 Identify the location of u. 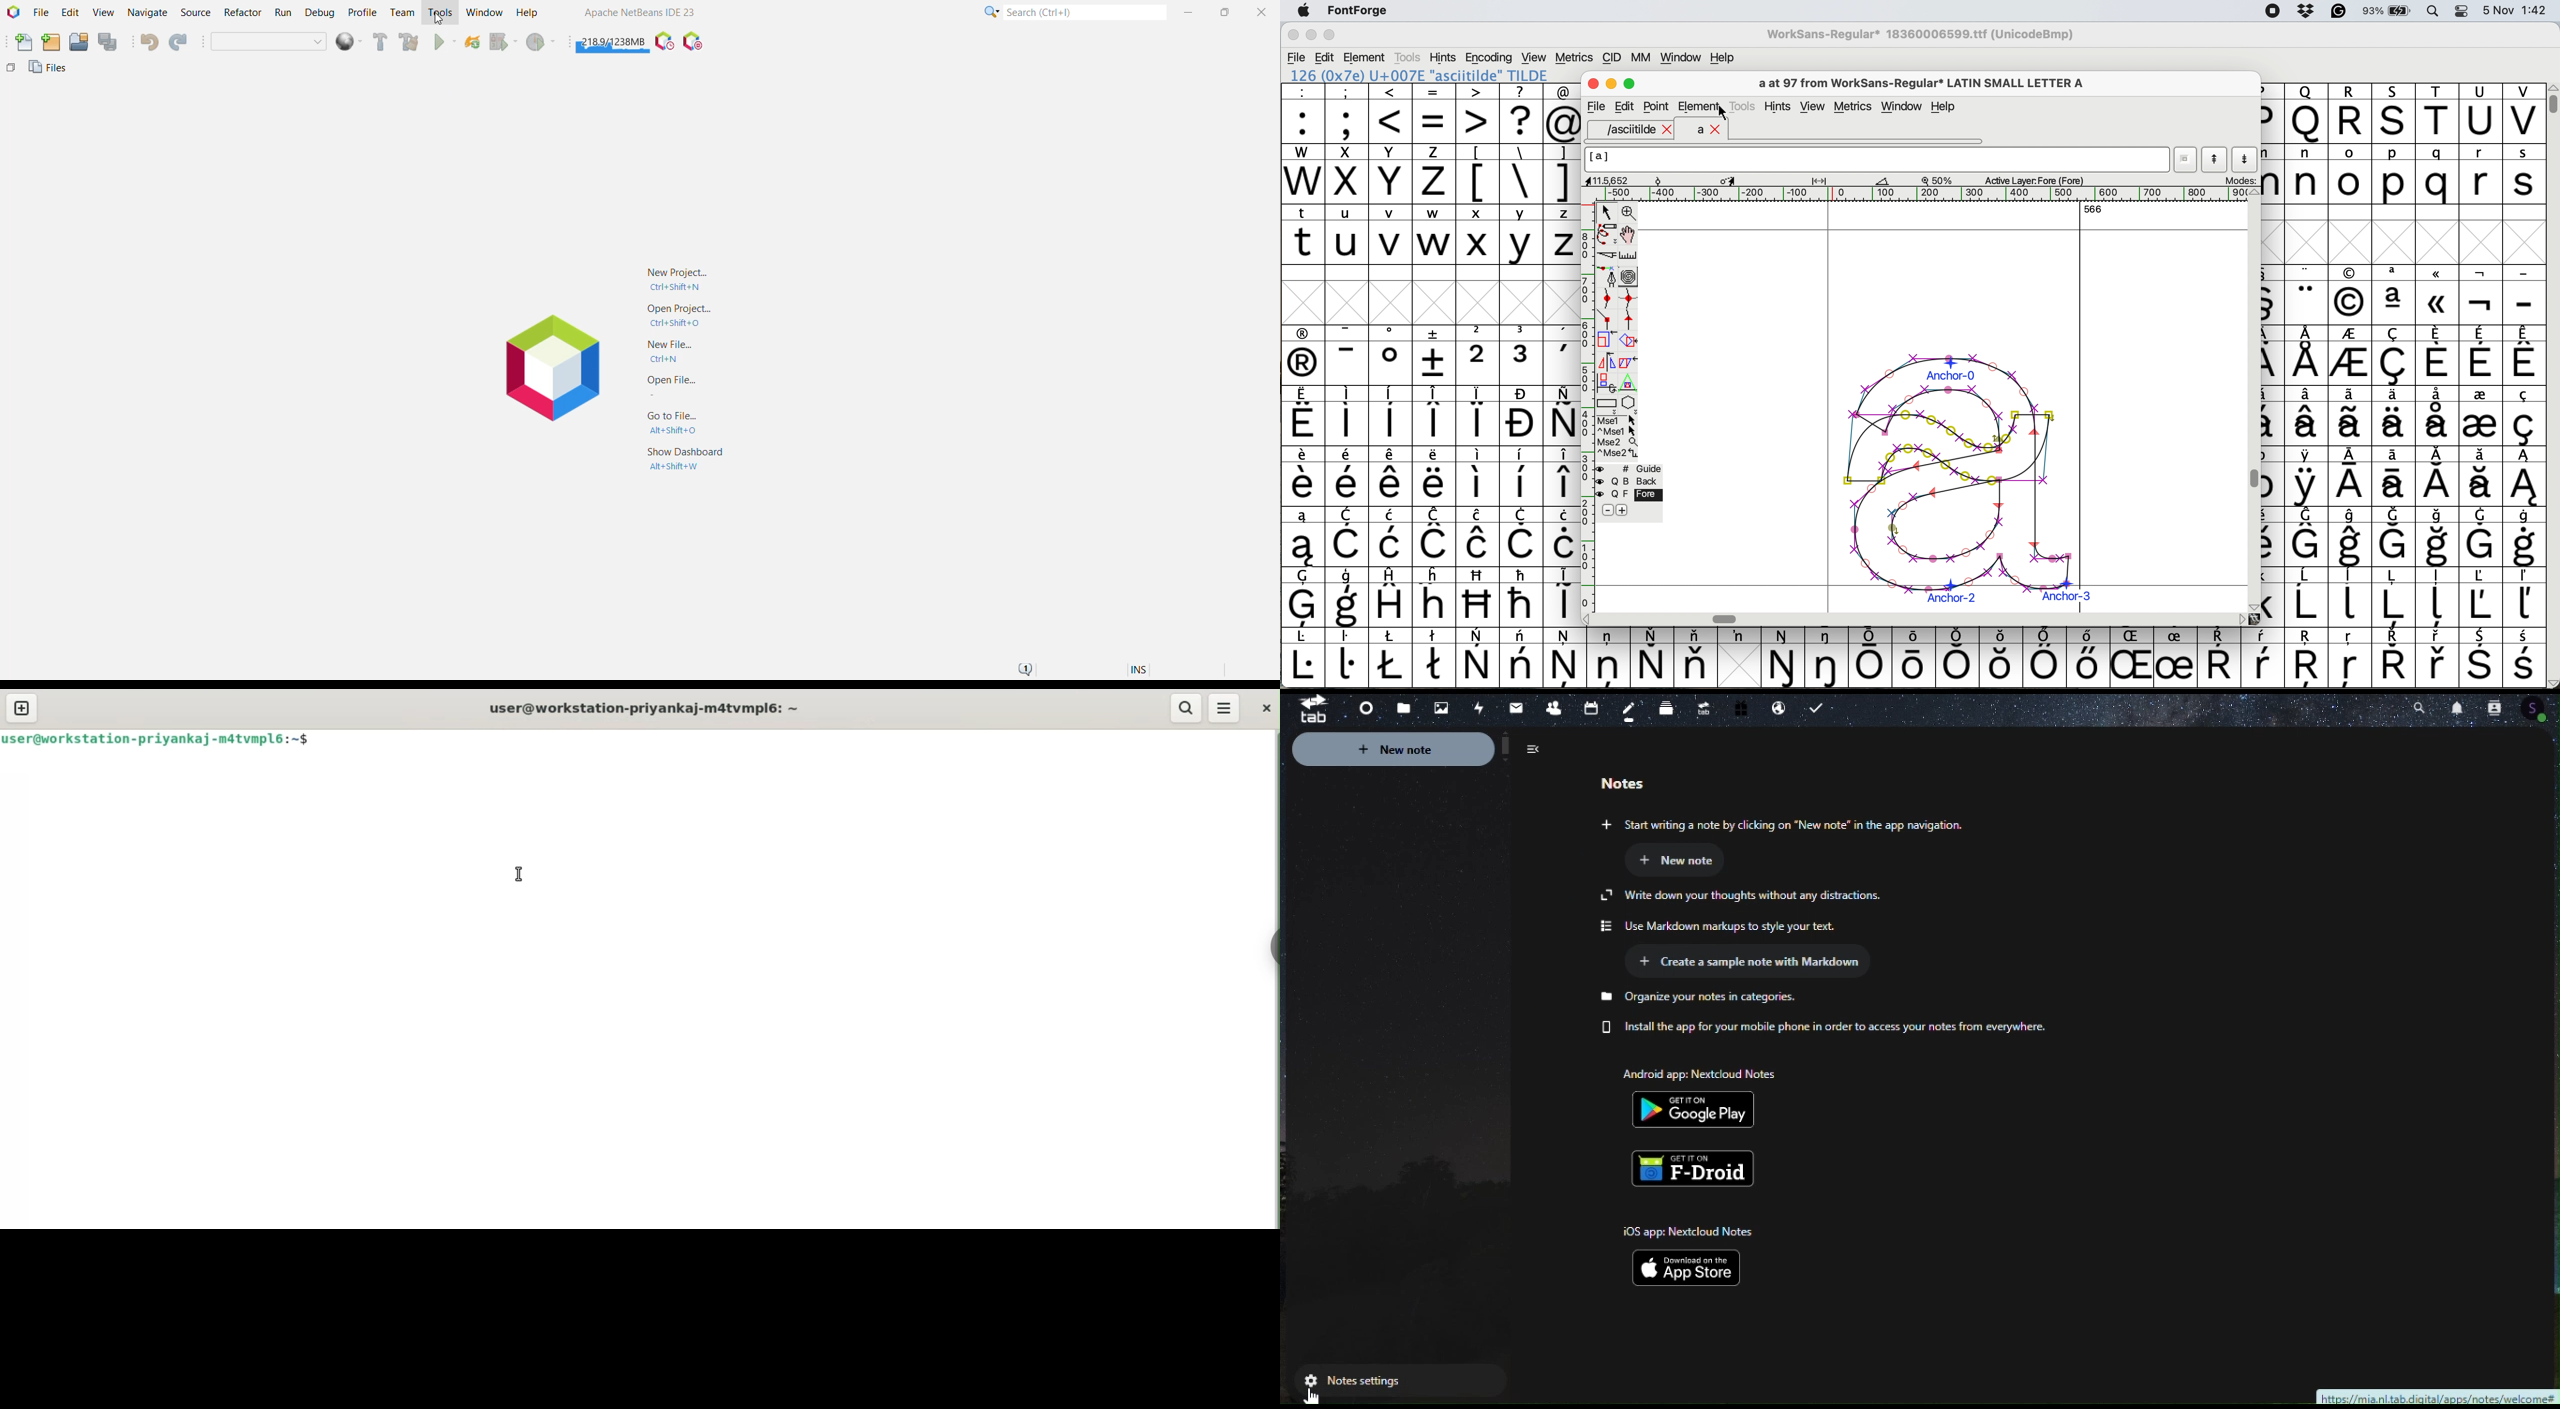
(1348, 234).